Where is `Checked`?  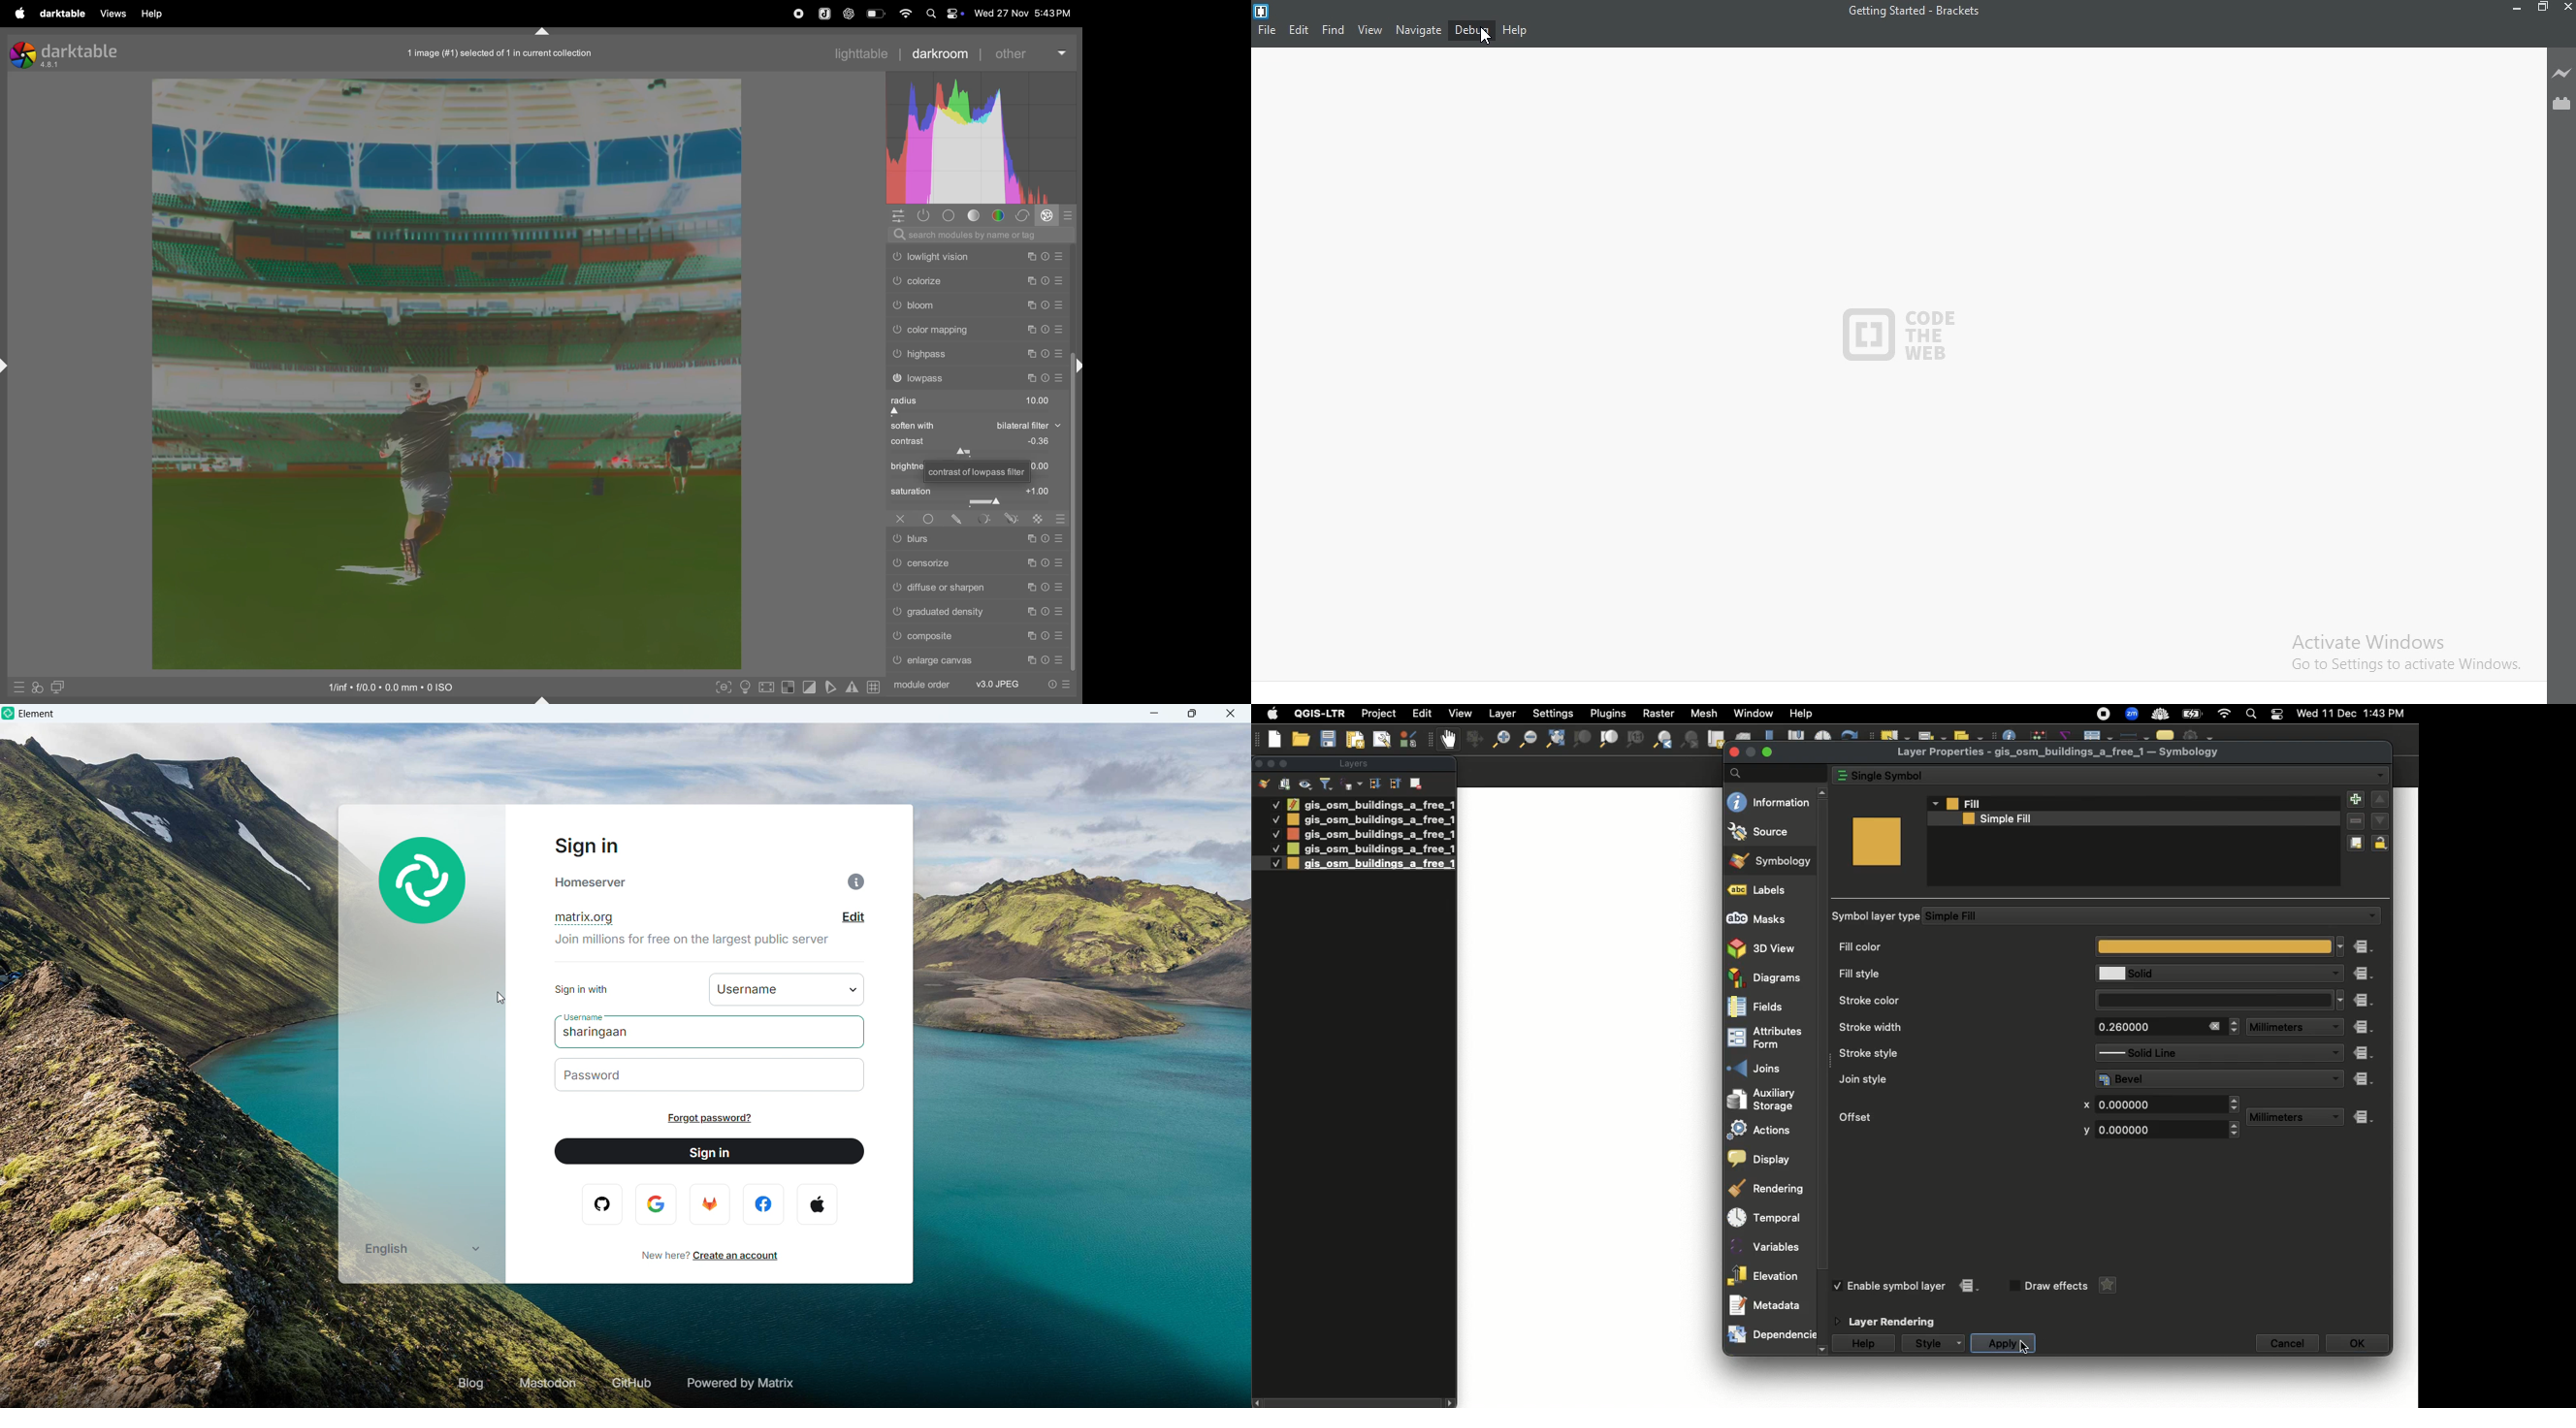
Checked is located at coordinates (1275, 804).